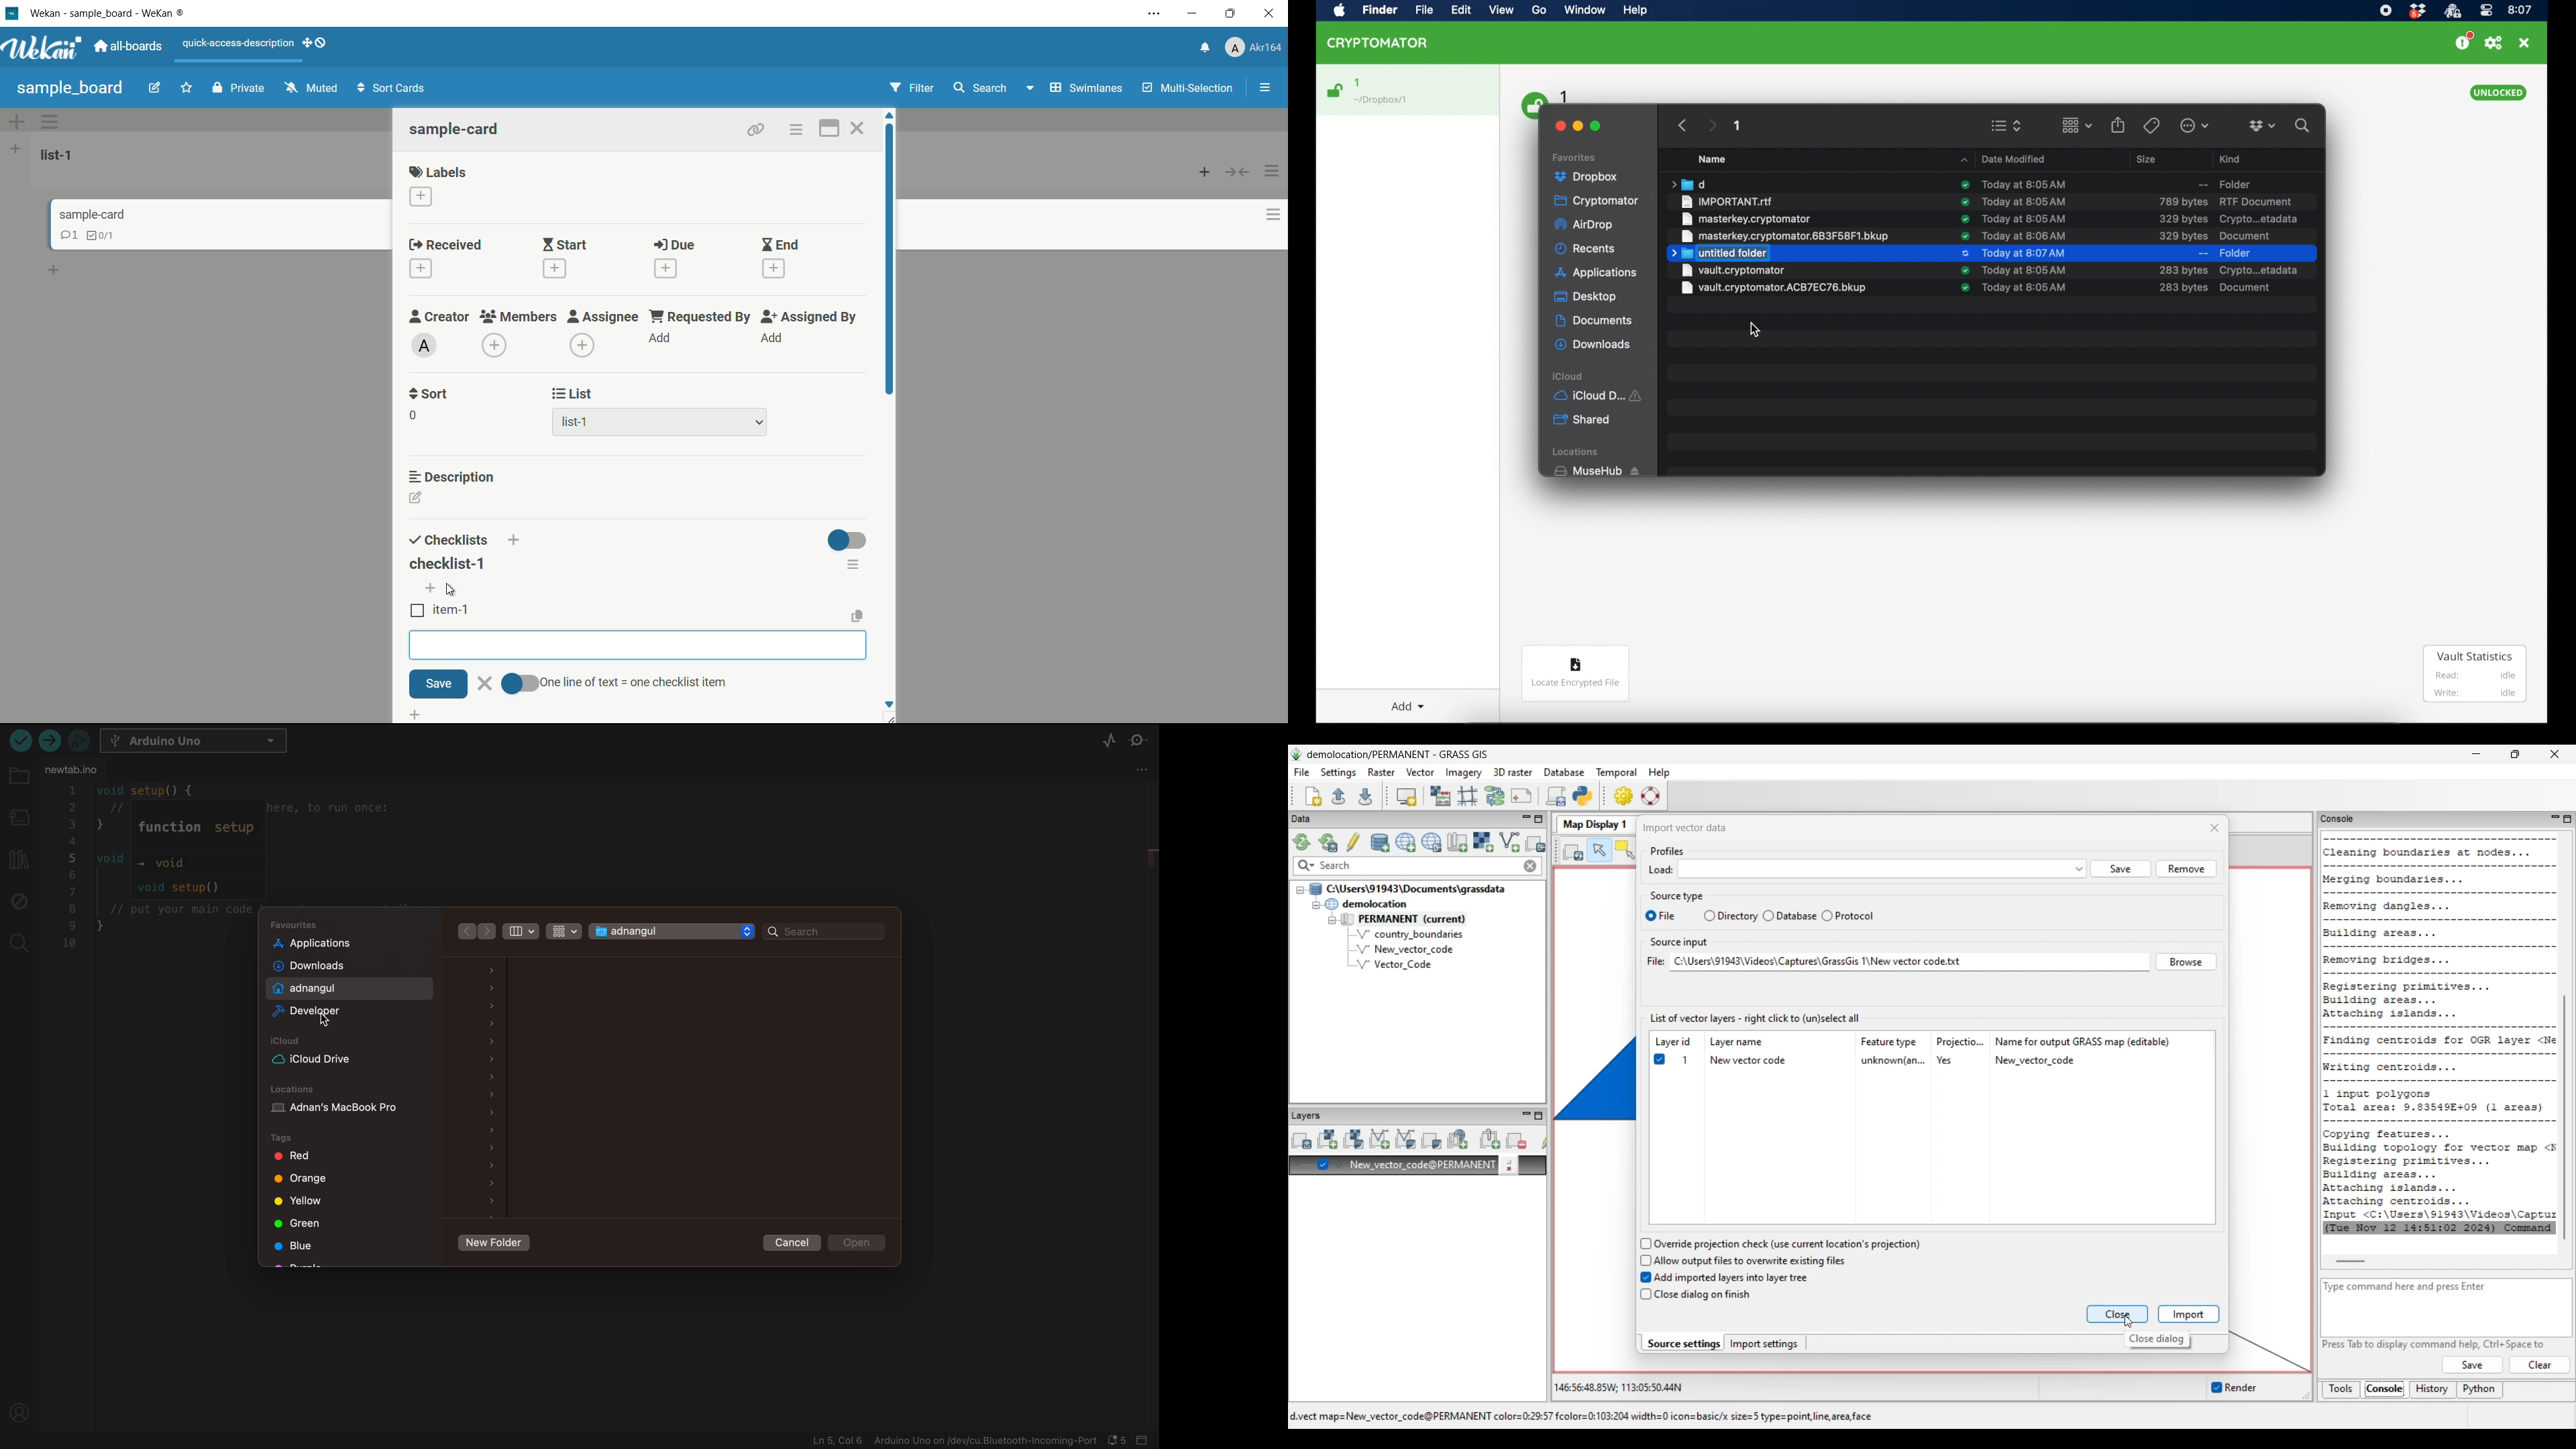  What do you see at coordinates (332, 966) in the screenshot?
I see `downloads` at bounding box center [332, 966].